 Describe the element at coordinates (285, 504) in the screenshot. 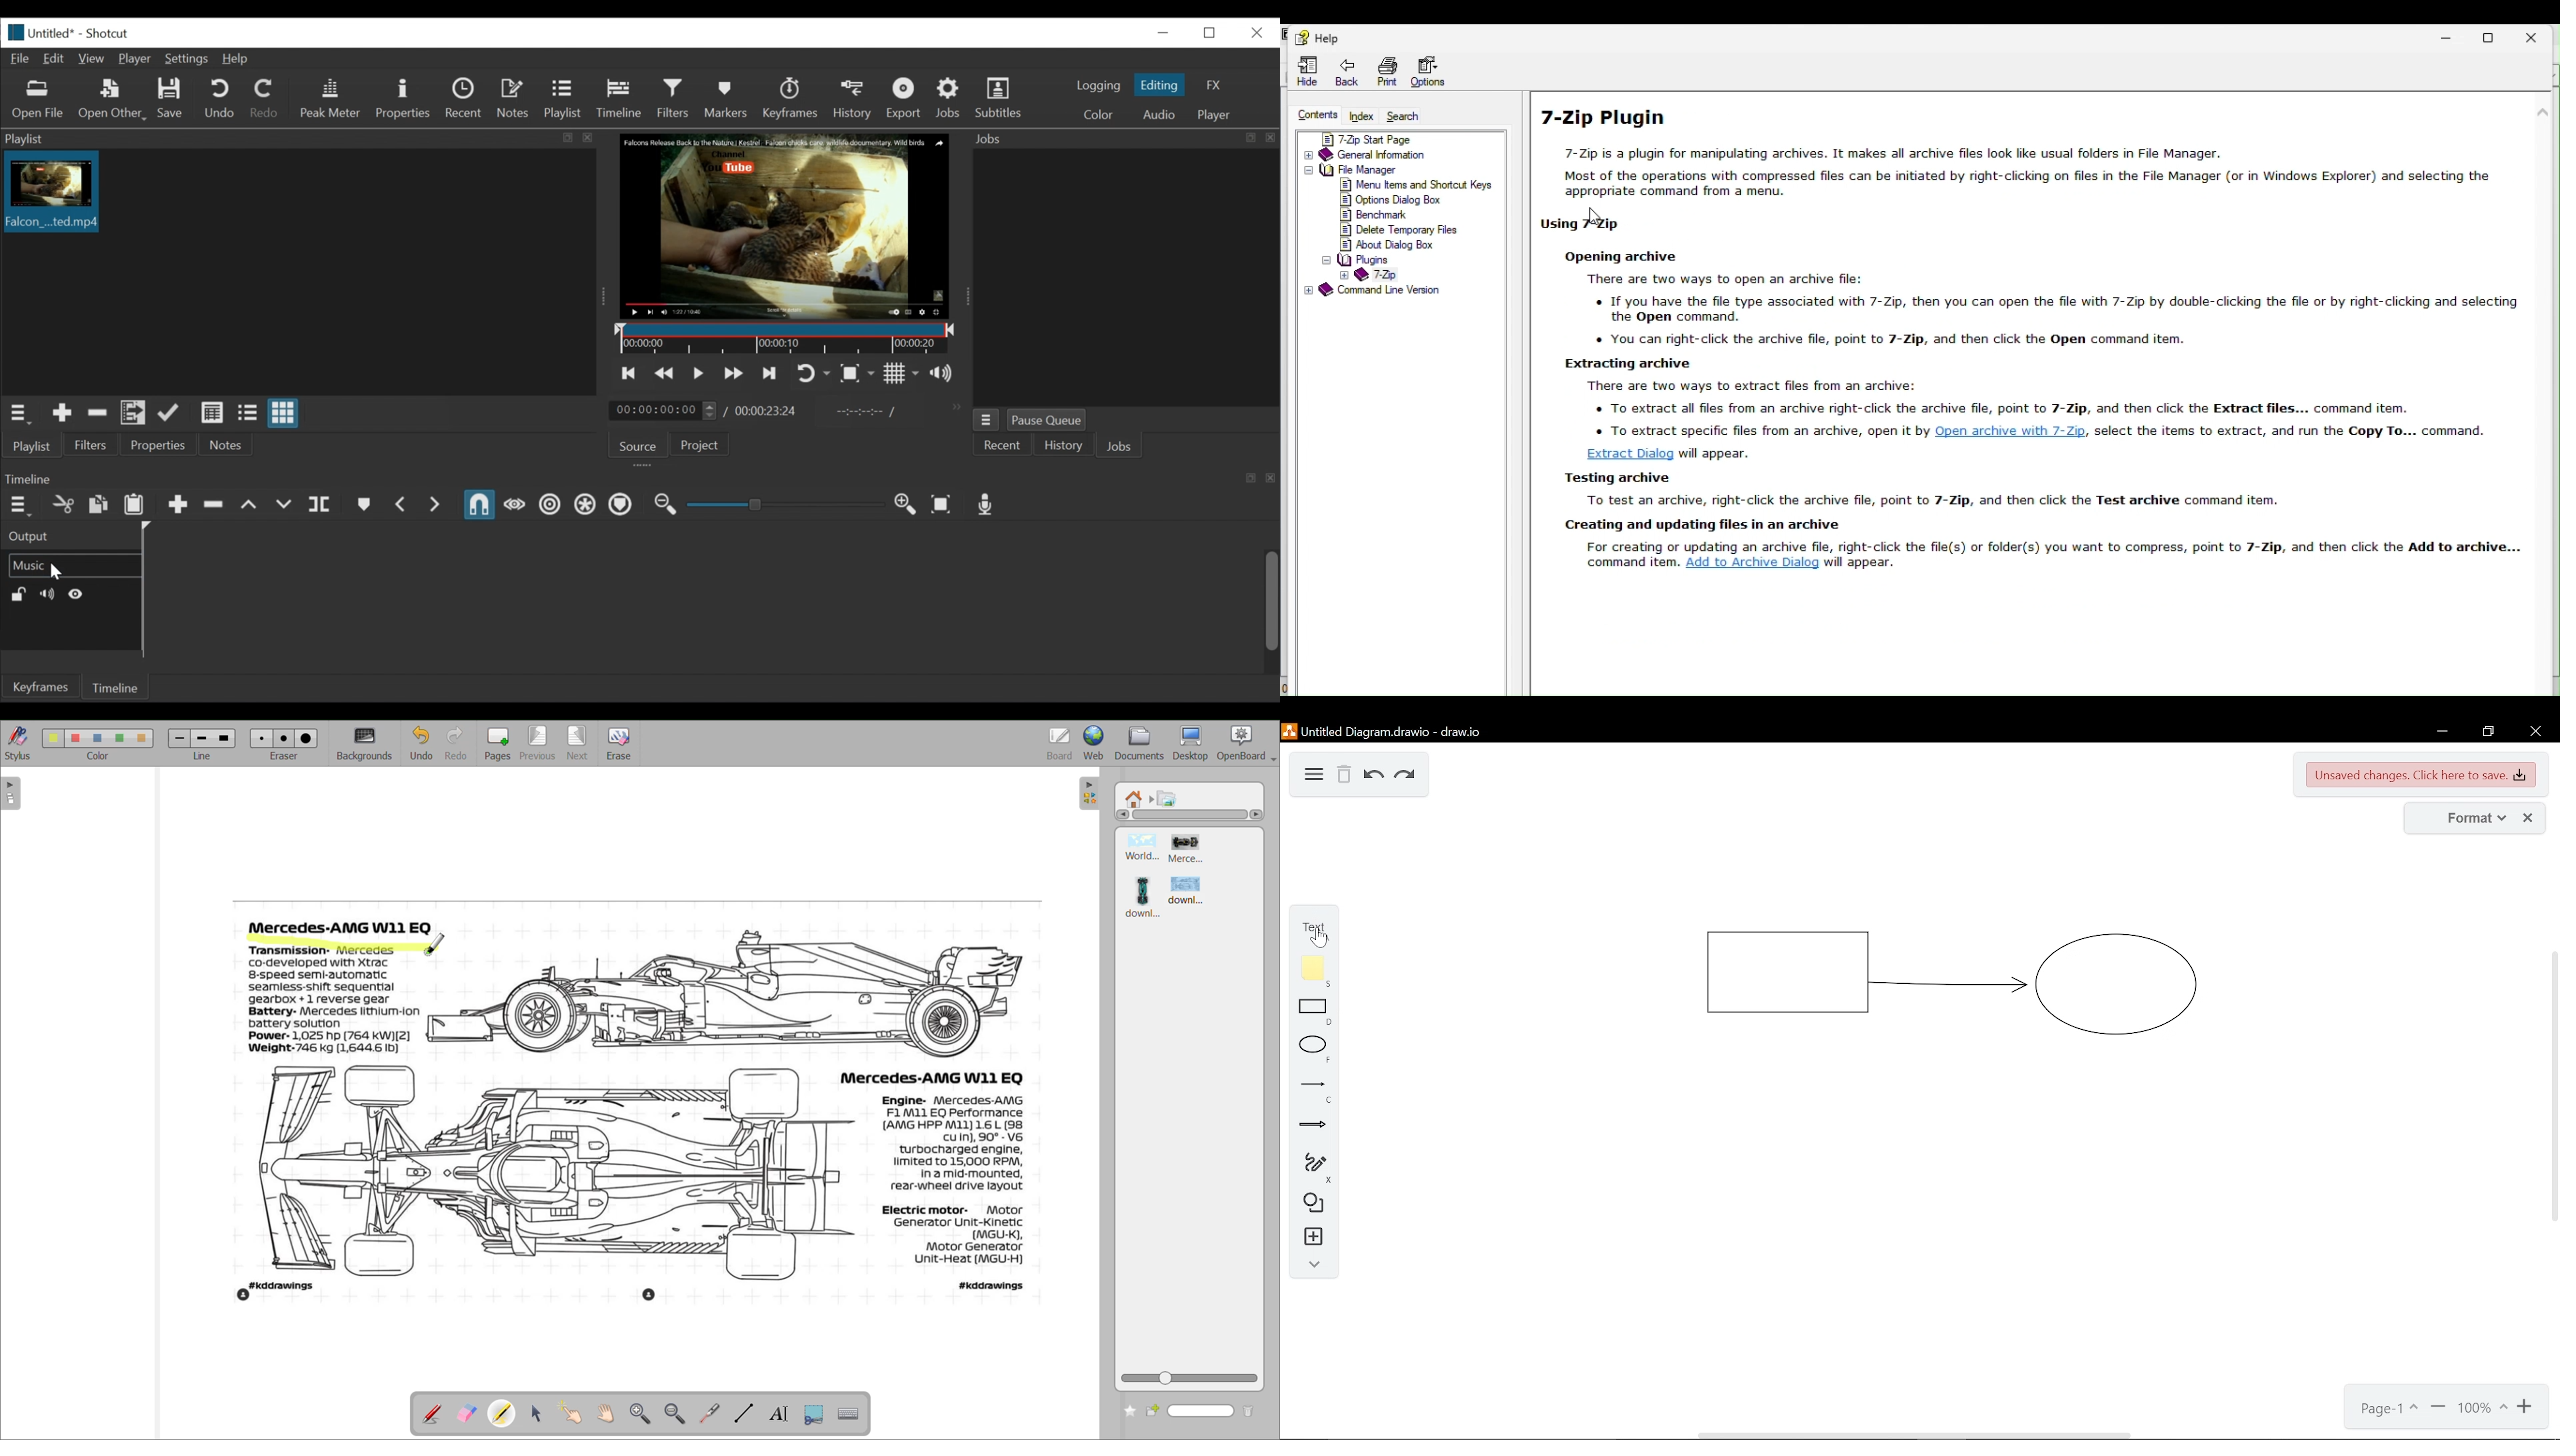

I see `Overwrite` at that location.